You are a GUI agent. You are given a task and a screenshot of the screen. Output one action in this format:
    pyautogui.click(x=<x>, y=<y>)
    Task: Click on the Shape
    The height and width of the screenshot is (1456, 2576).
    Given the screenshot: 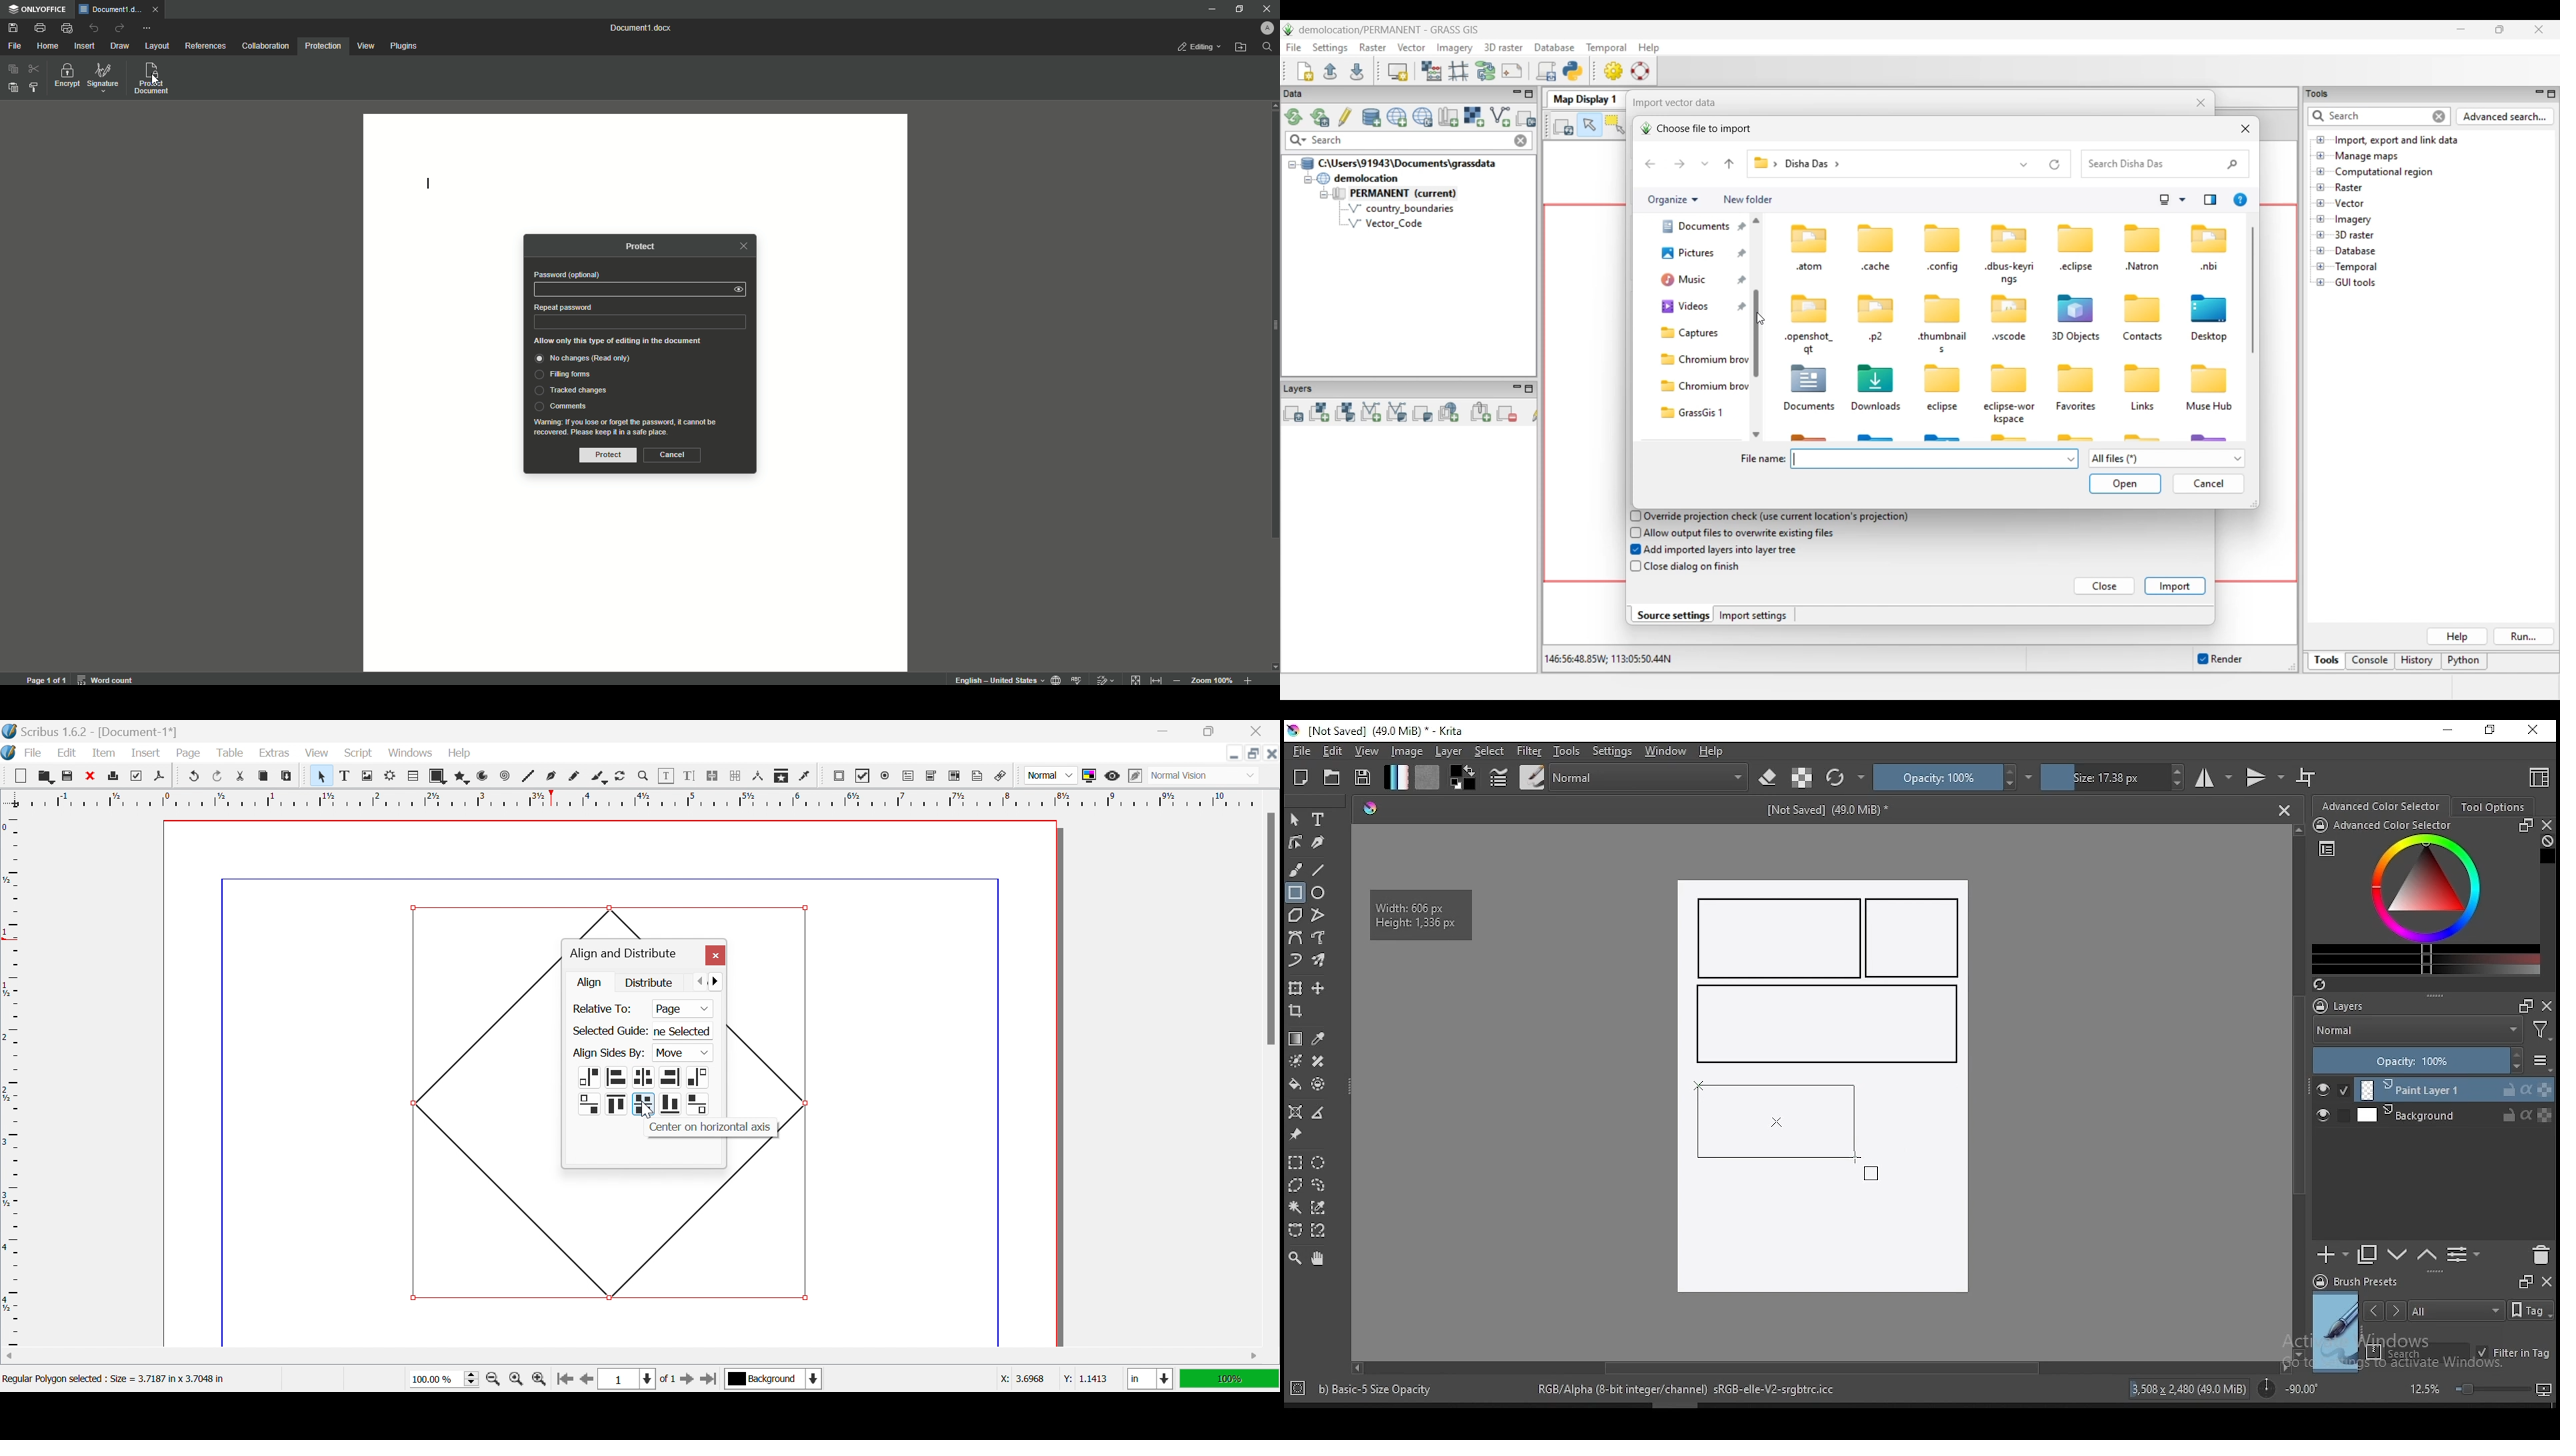 What is the action you would take?
    pyautogui.click(x=484, y=1099)
    